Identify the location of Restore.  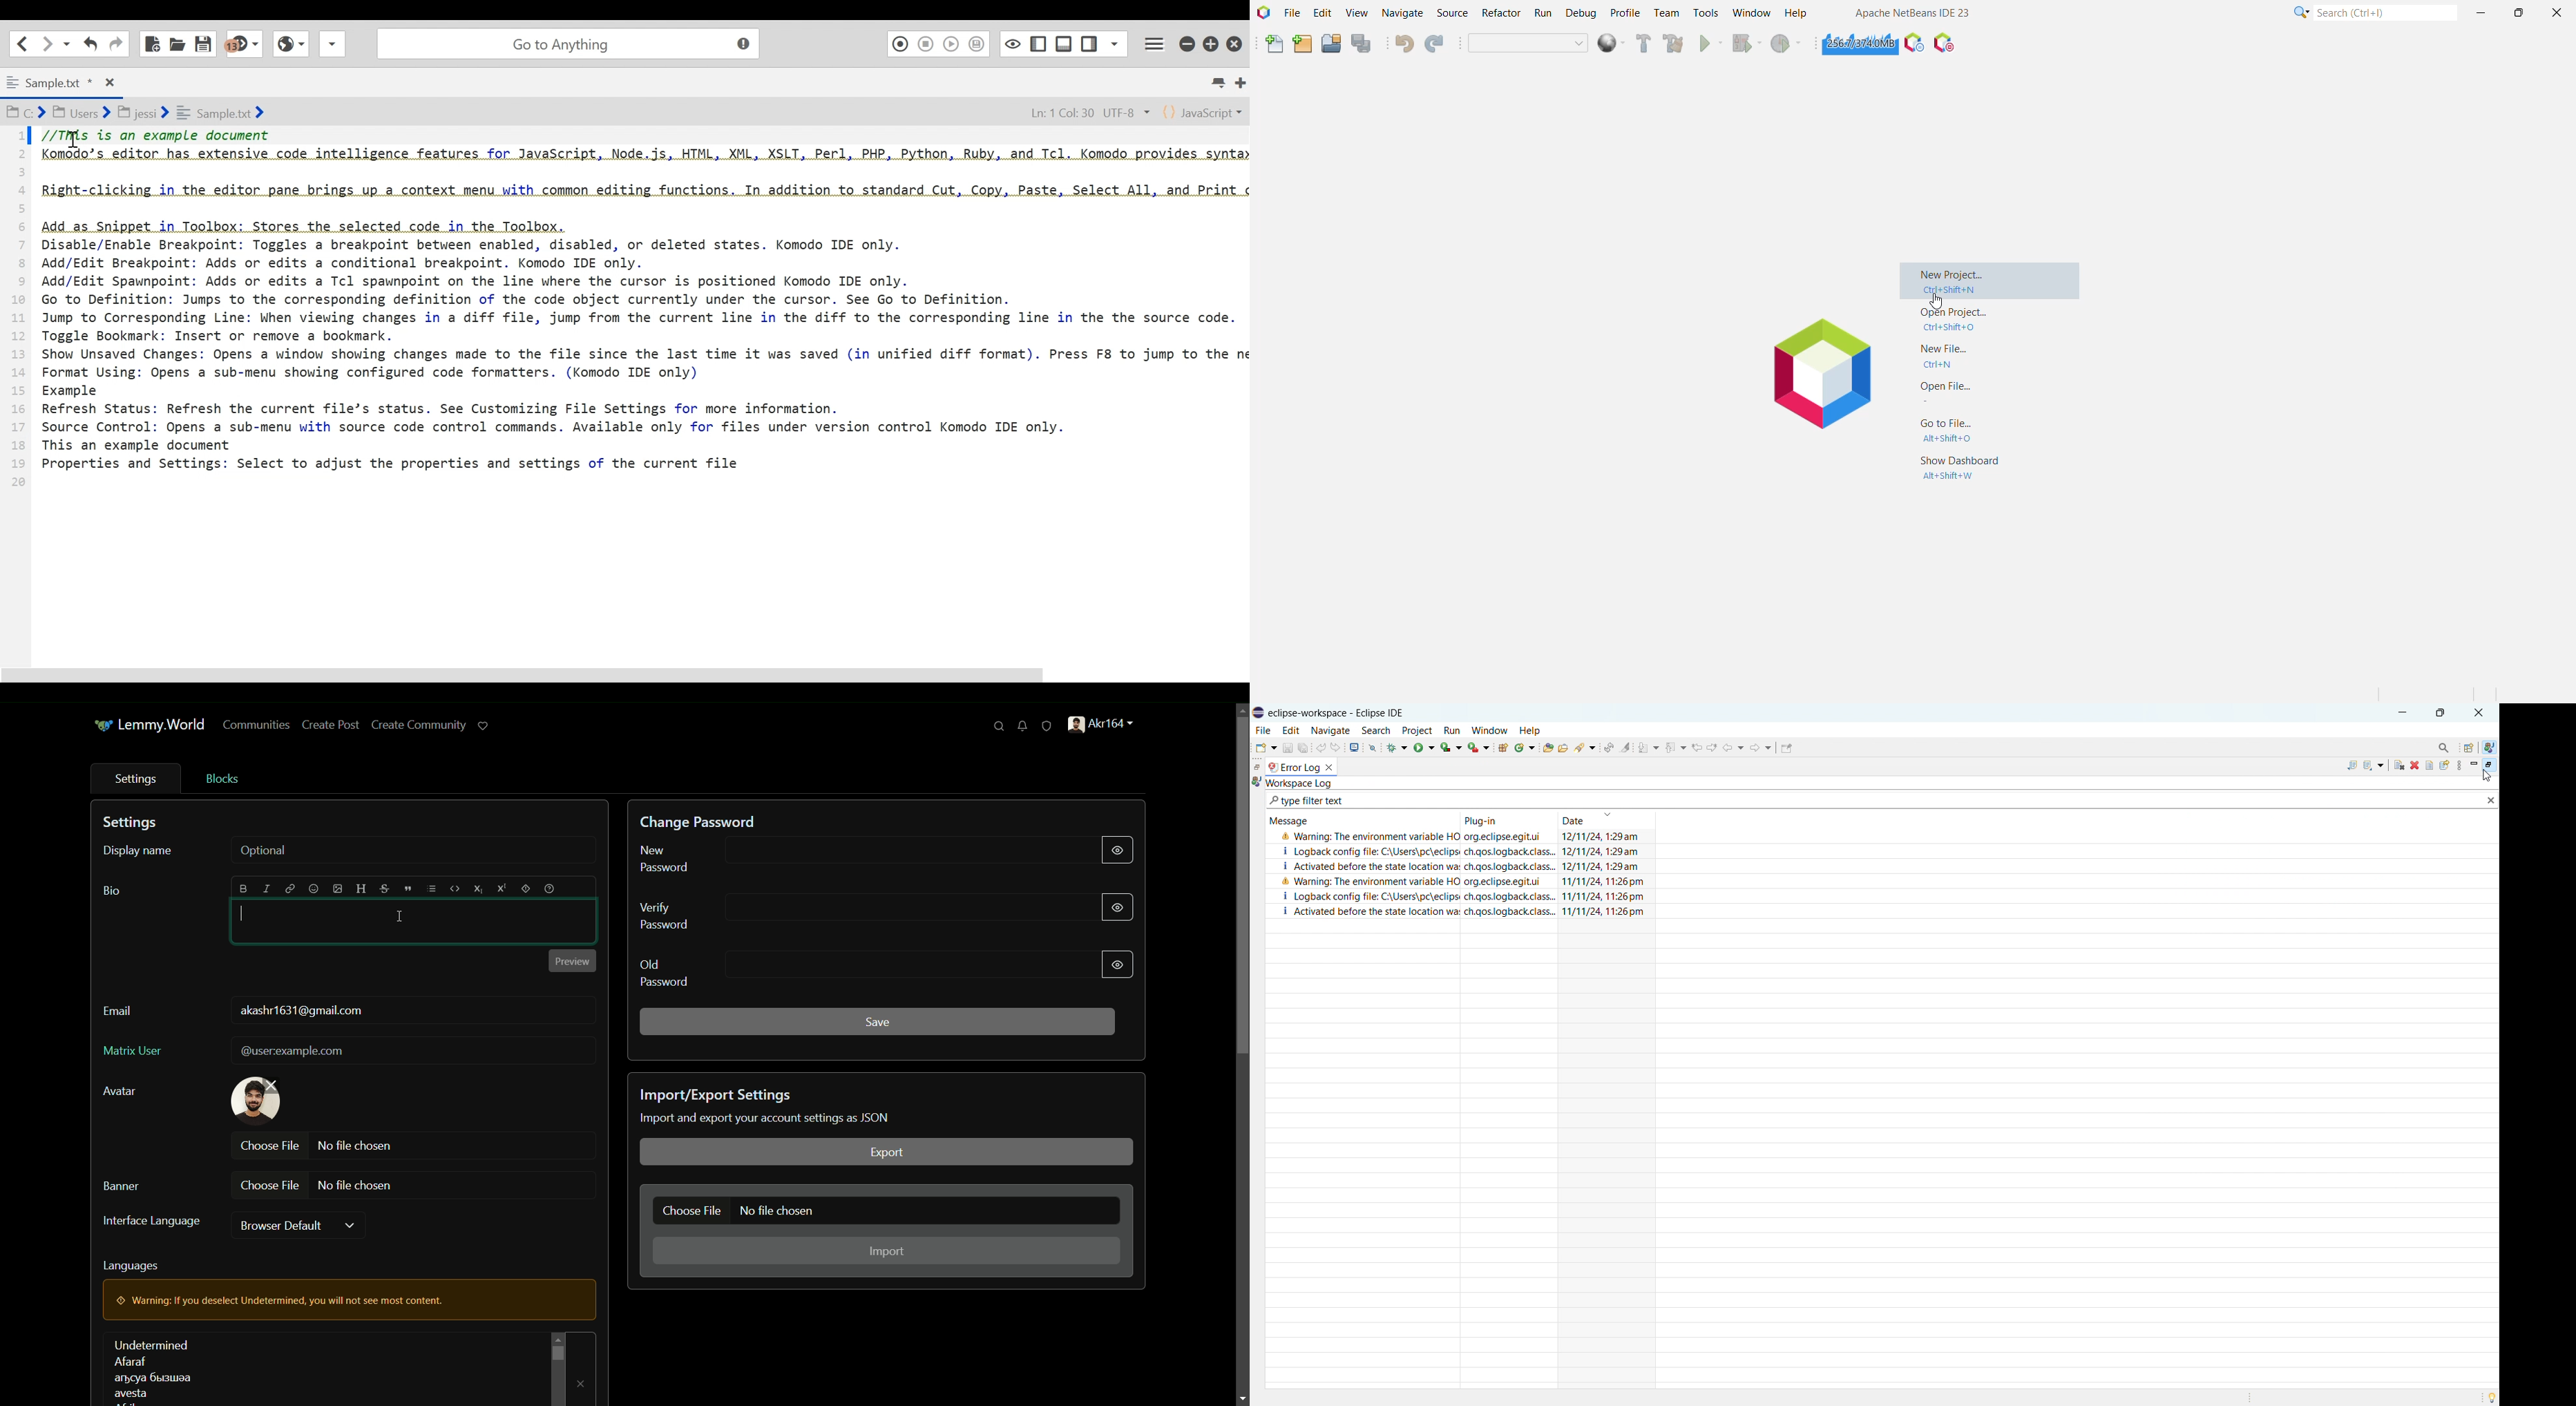
(1212, 42).